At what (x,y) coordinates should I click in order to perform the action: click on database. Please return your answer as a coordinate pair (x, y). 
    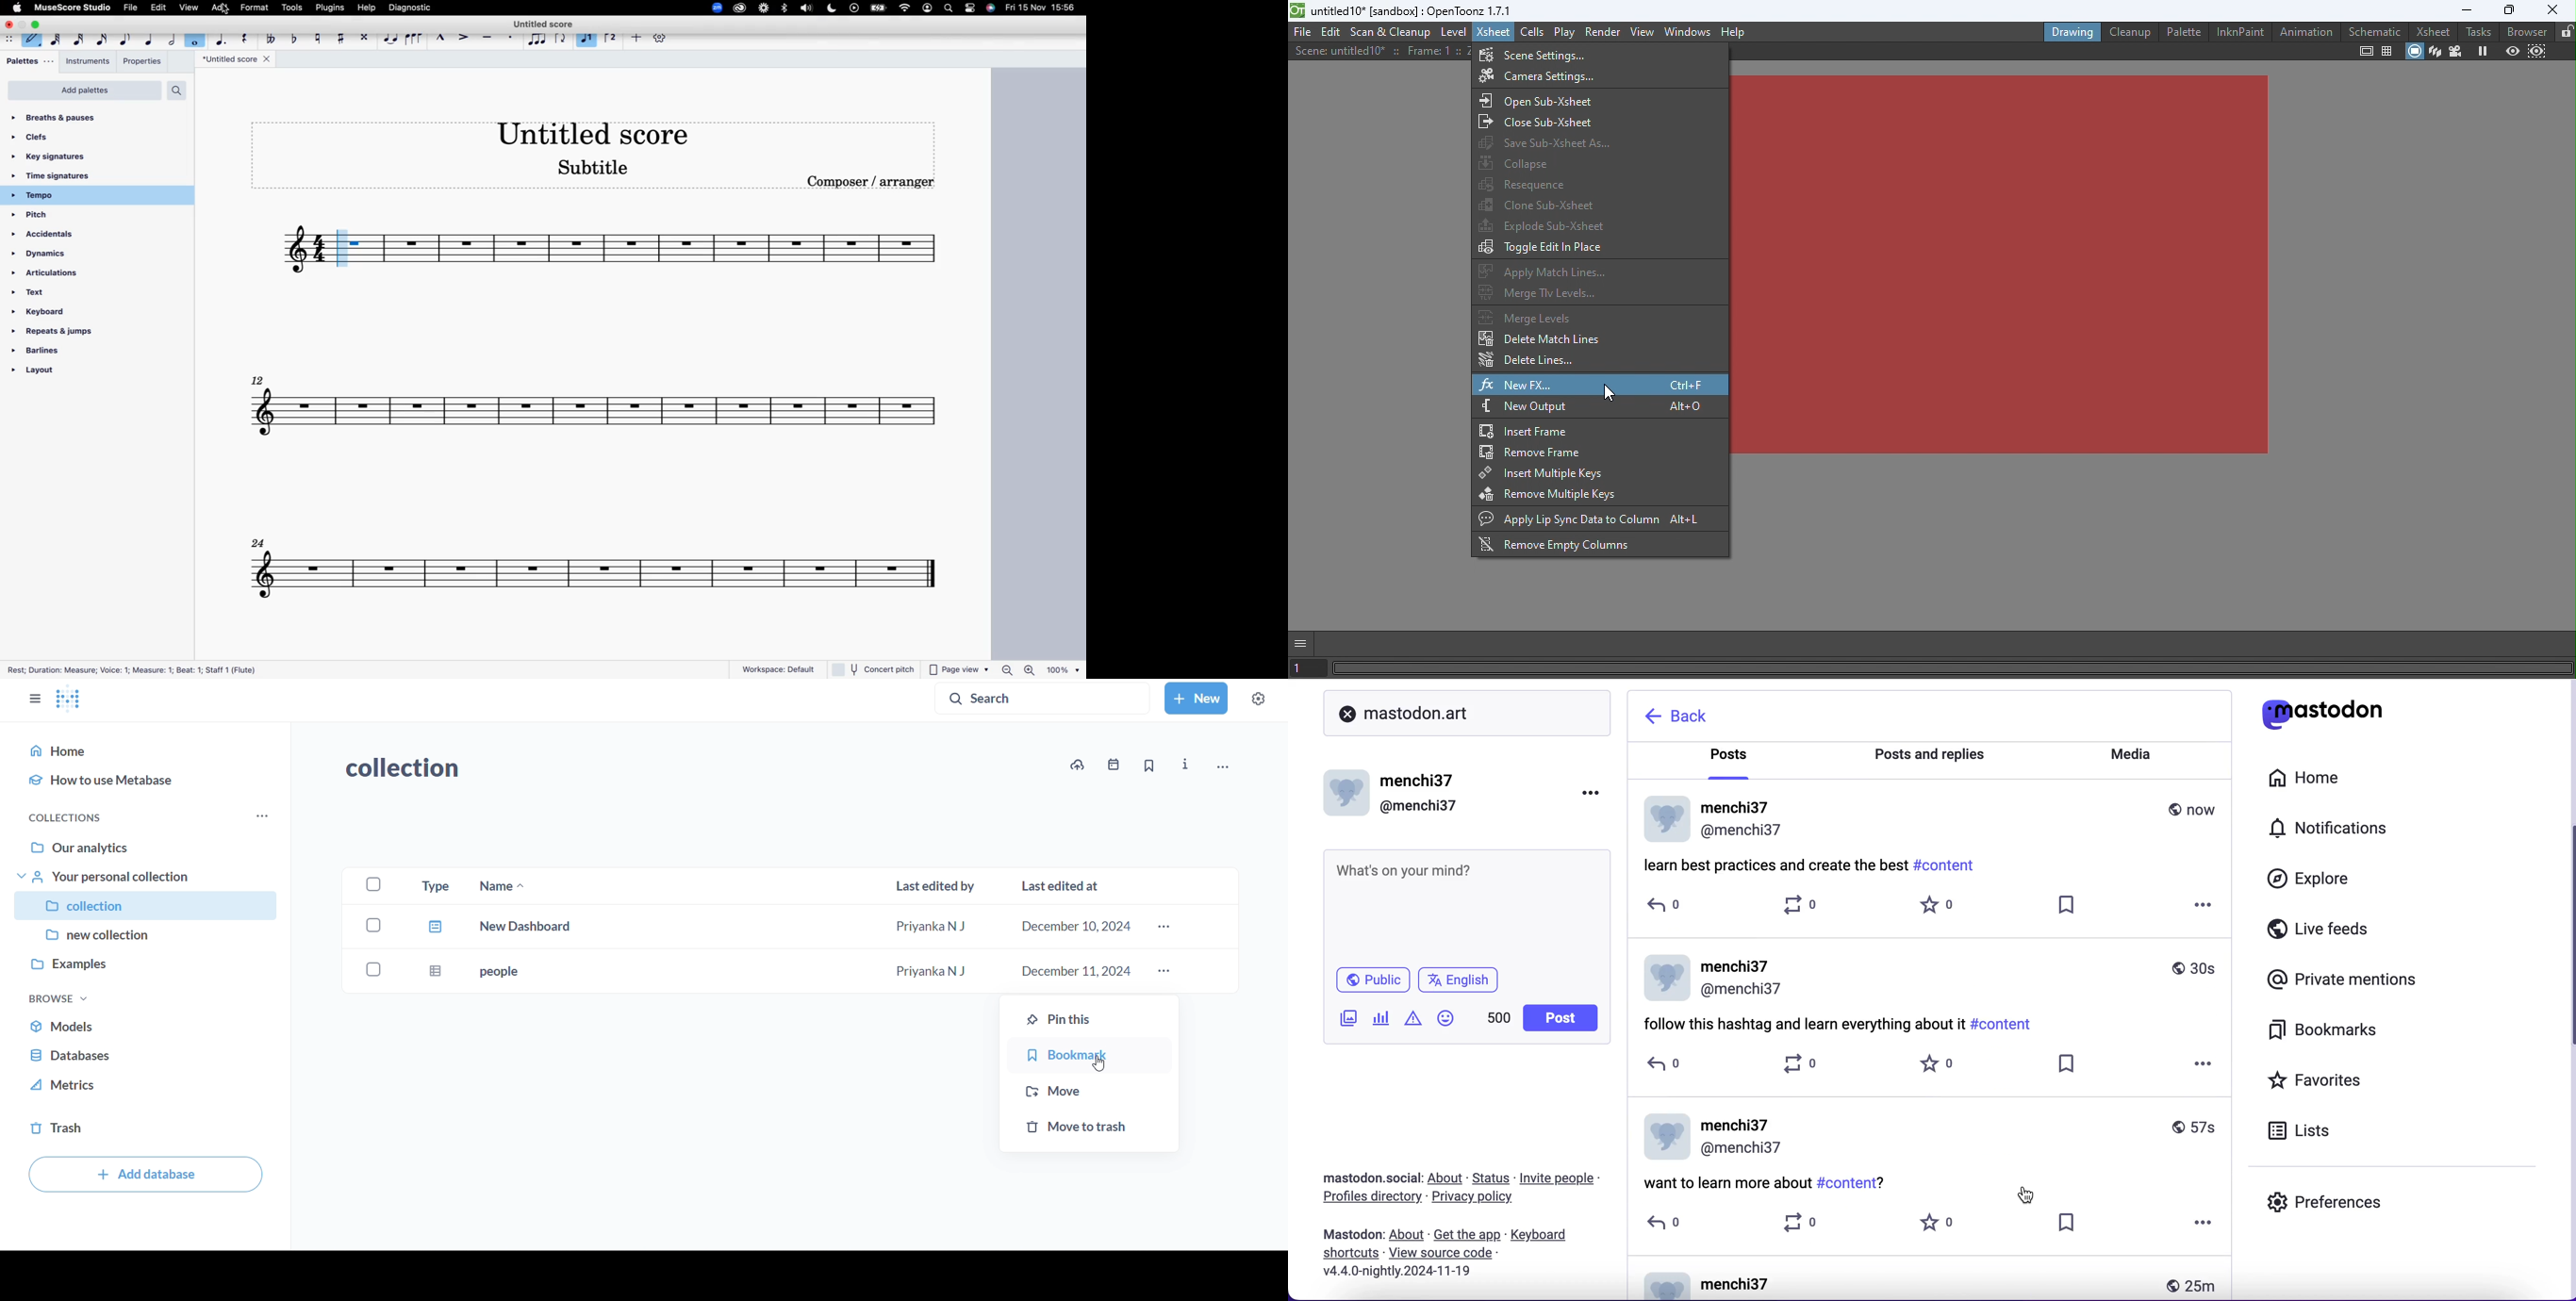
    Looking at the image, I should click on (150, 1057).